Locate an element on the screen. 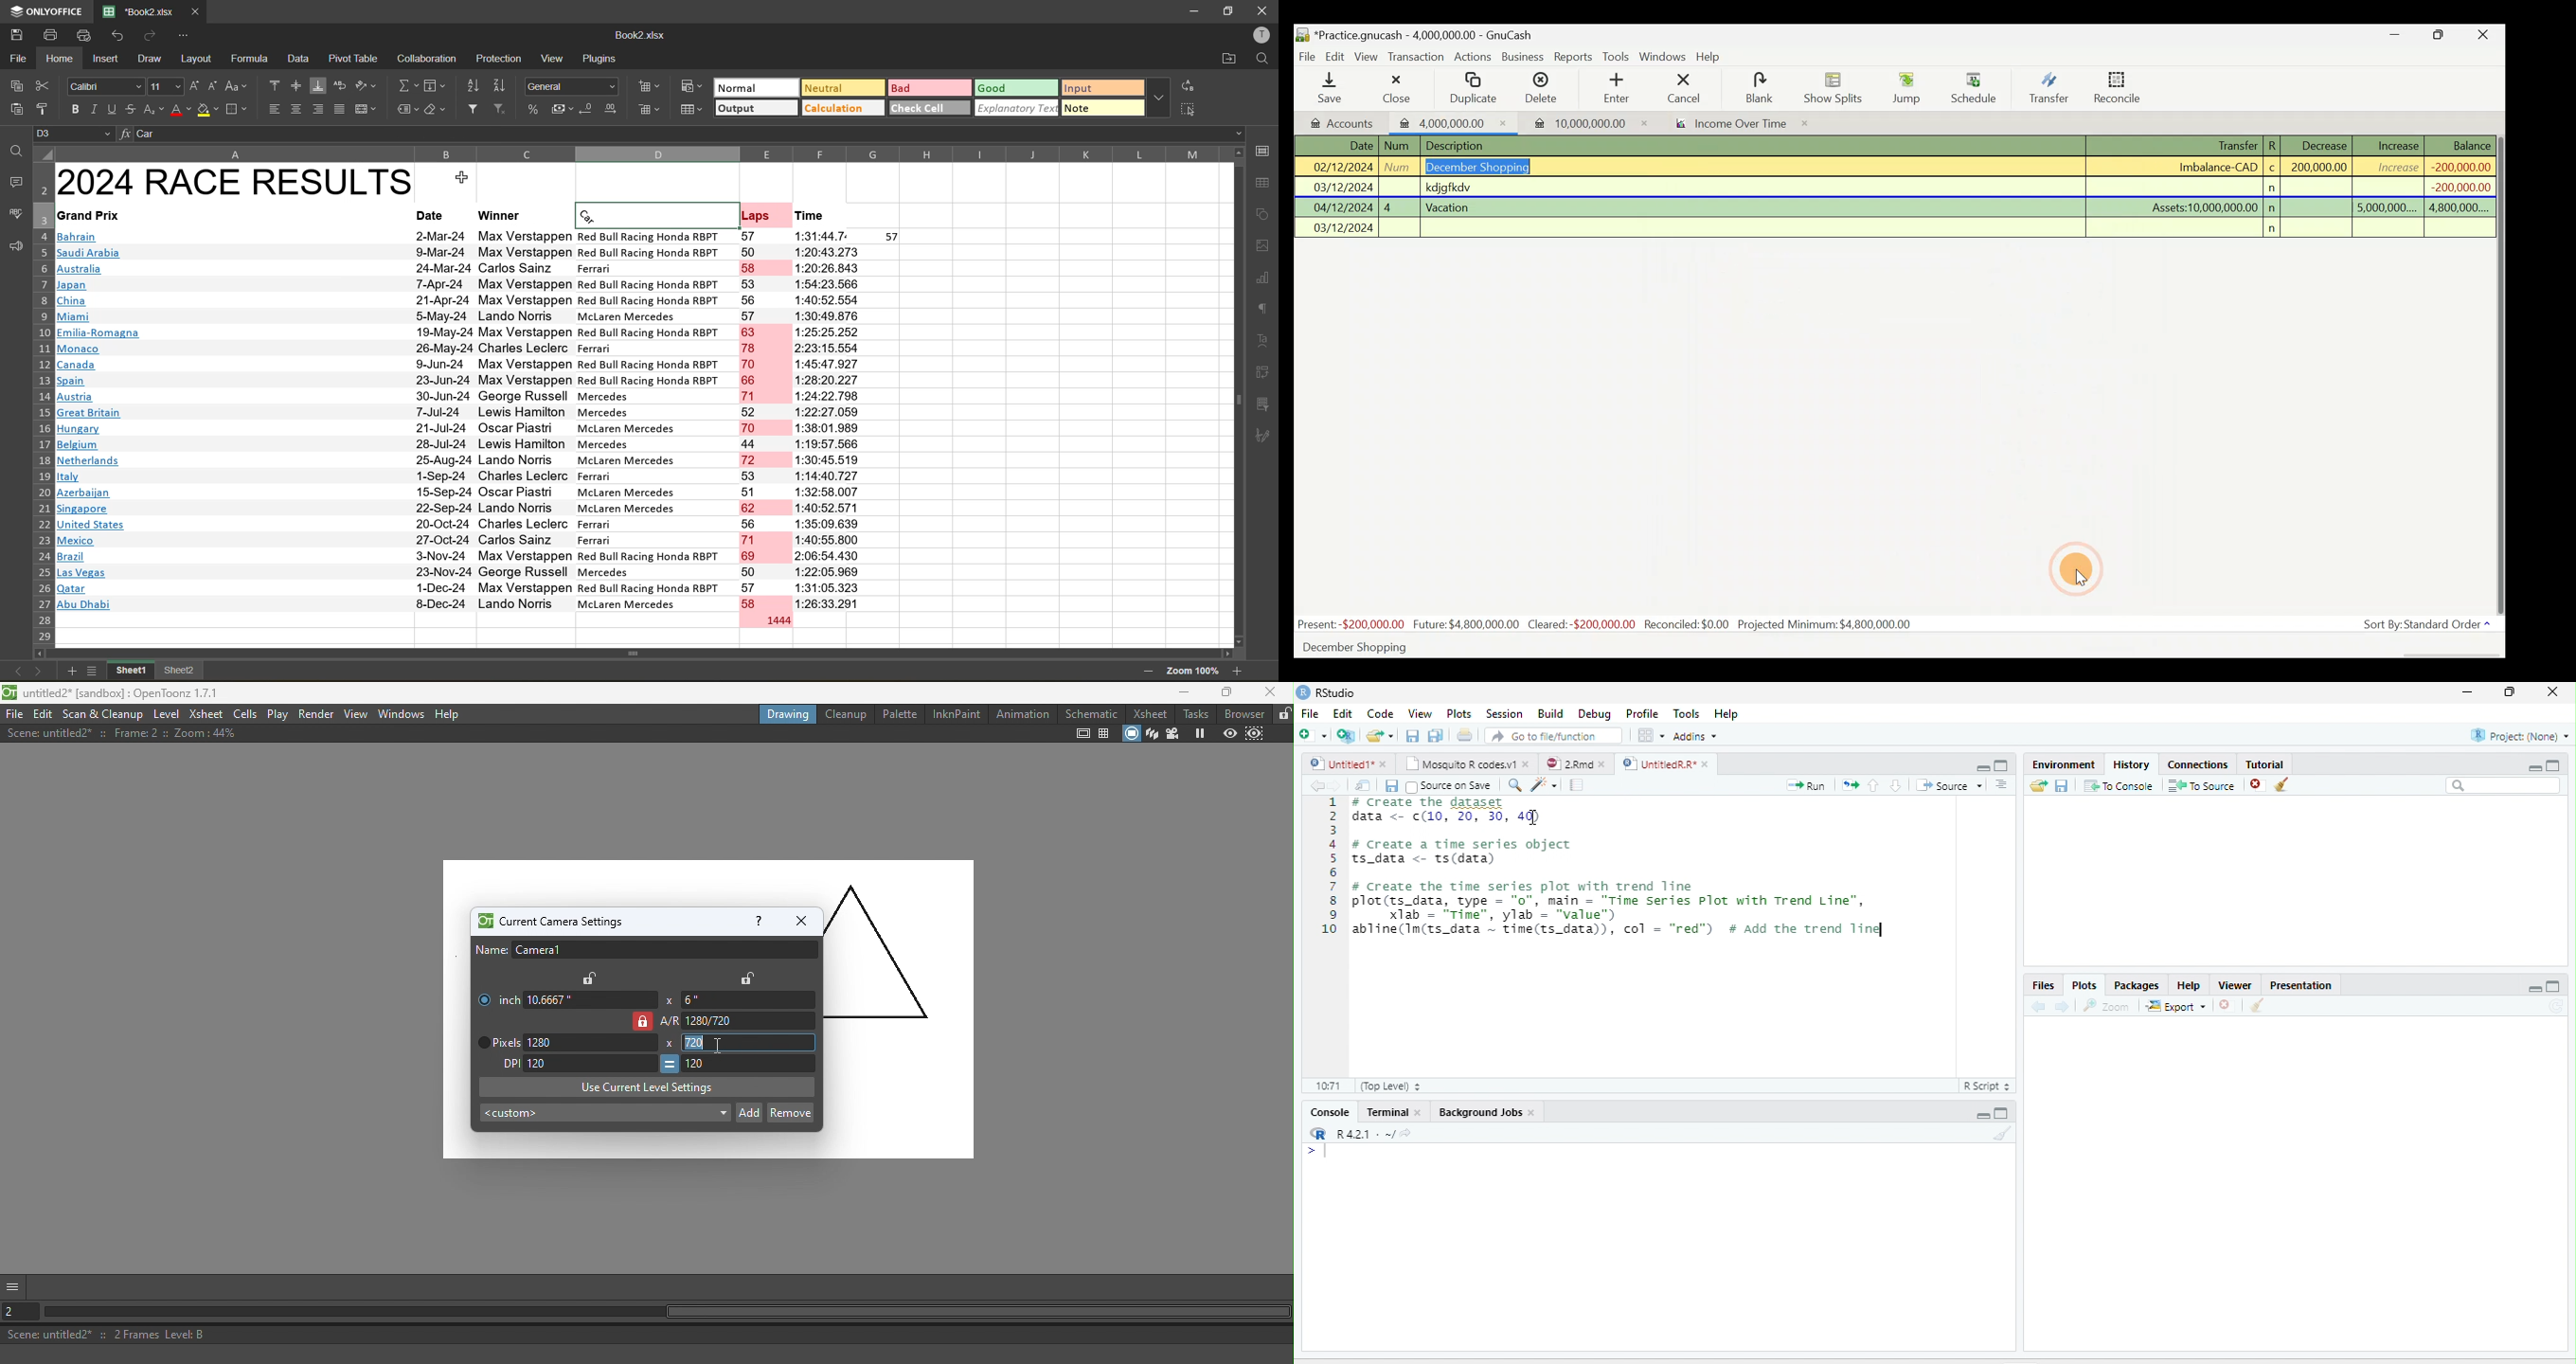 This screenshot has width=2576, height=1372. Save current document is located at coordinates (1391, 786).